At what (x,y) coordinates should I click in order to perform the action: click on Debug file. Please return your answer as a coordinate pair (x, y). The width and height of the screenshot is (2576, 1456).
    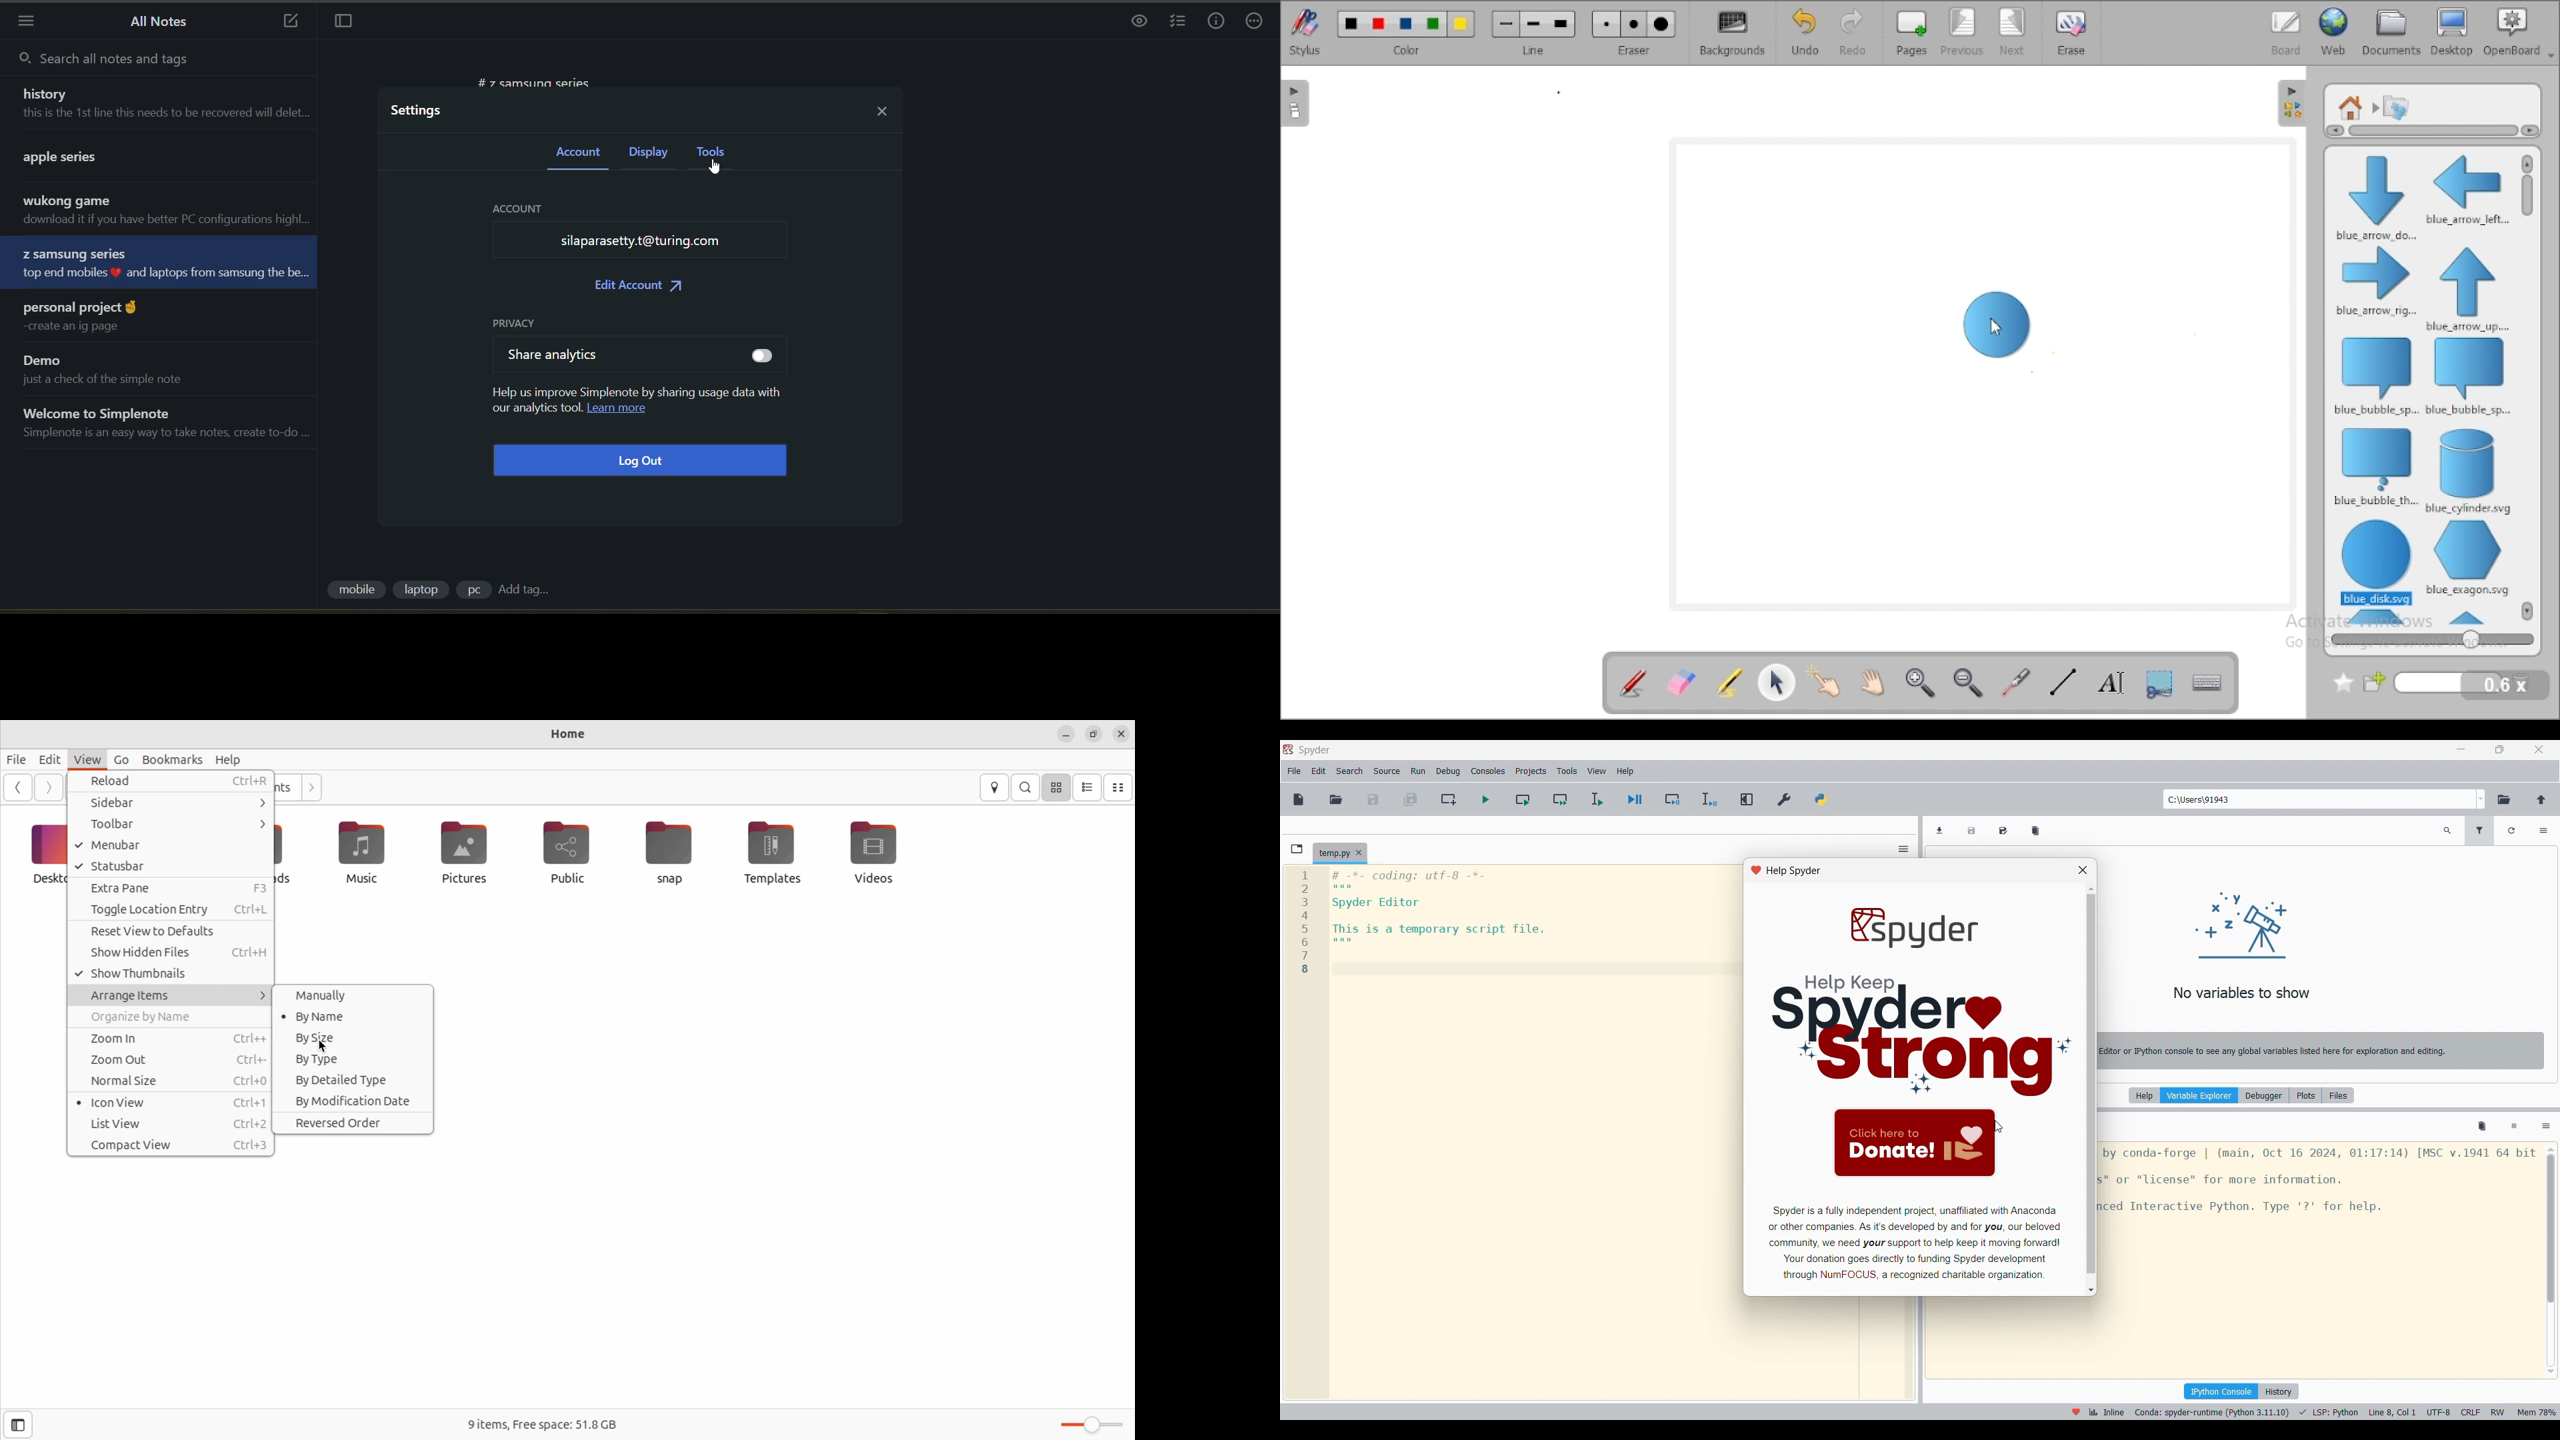
    Looking at the image, I should click on (1635, 799).